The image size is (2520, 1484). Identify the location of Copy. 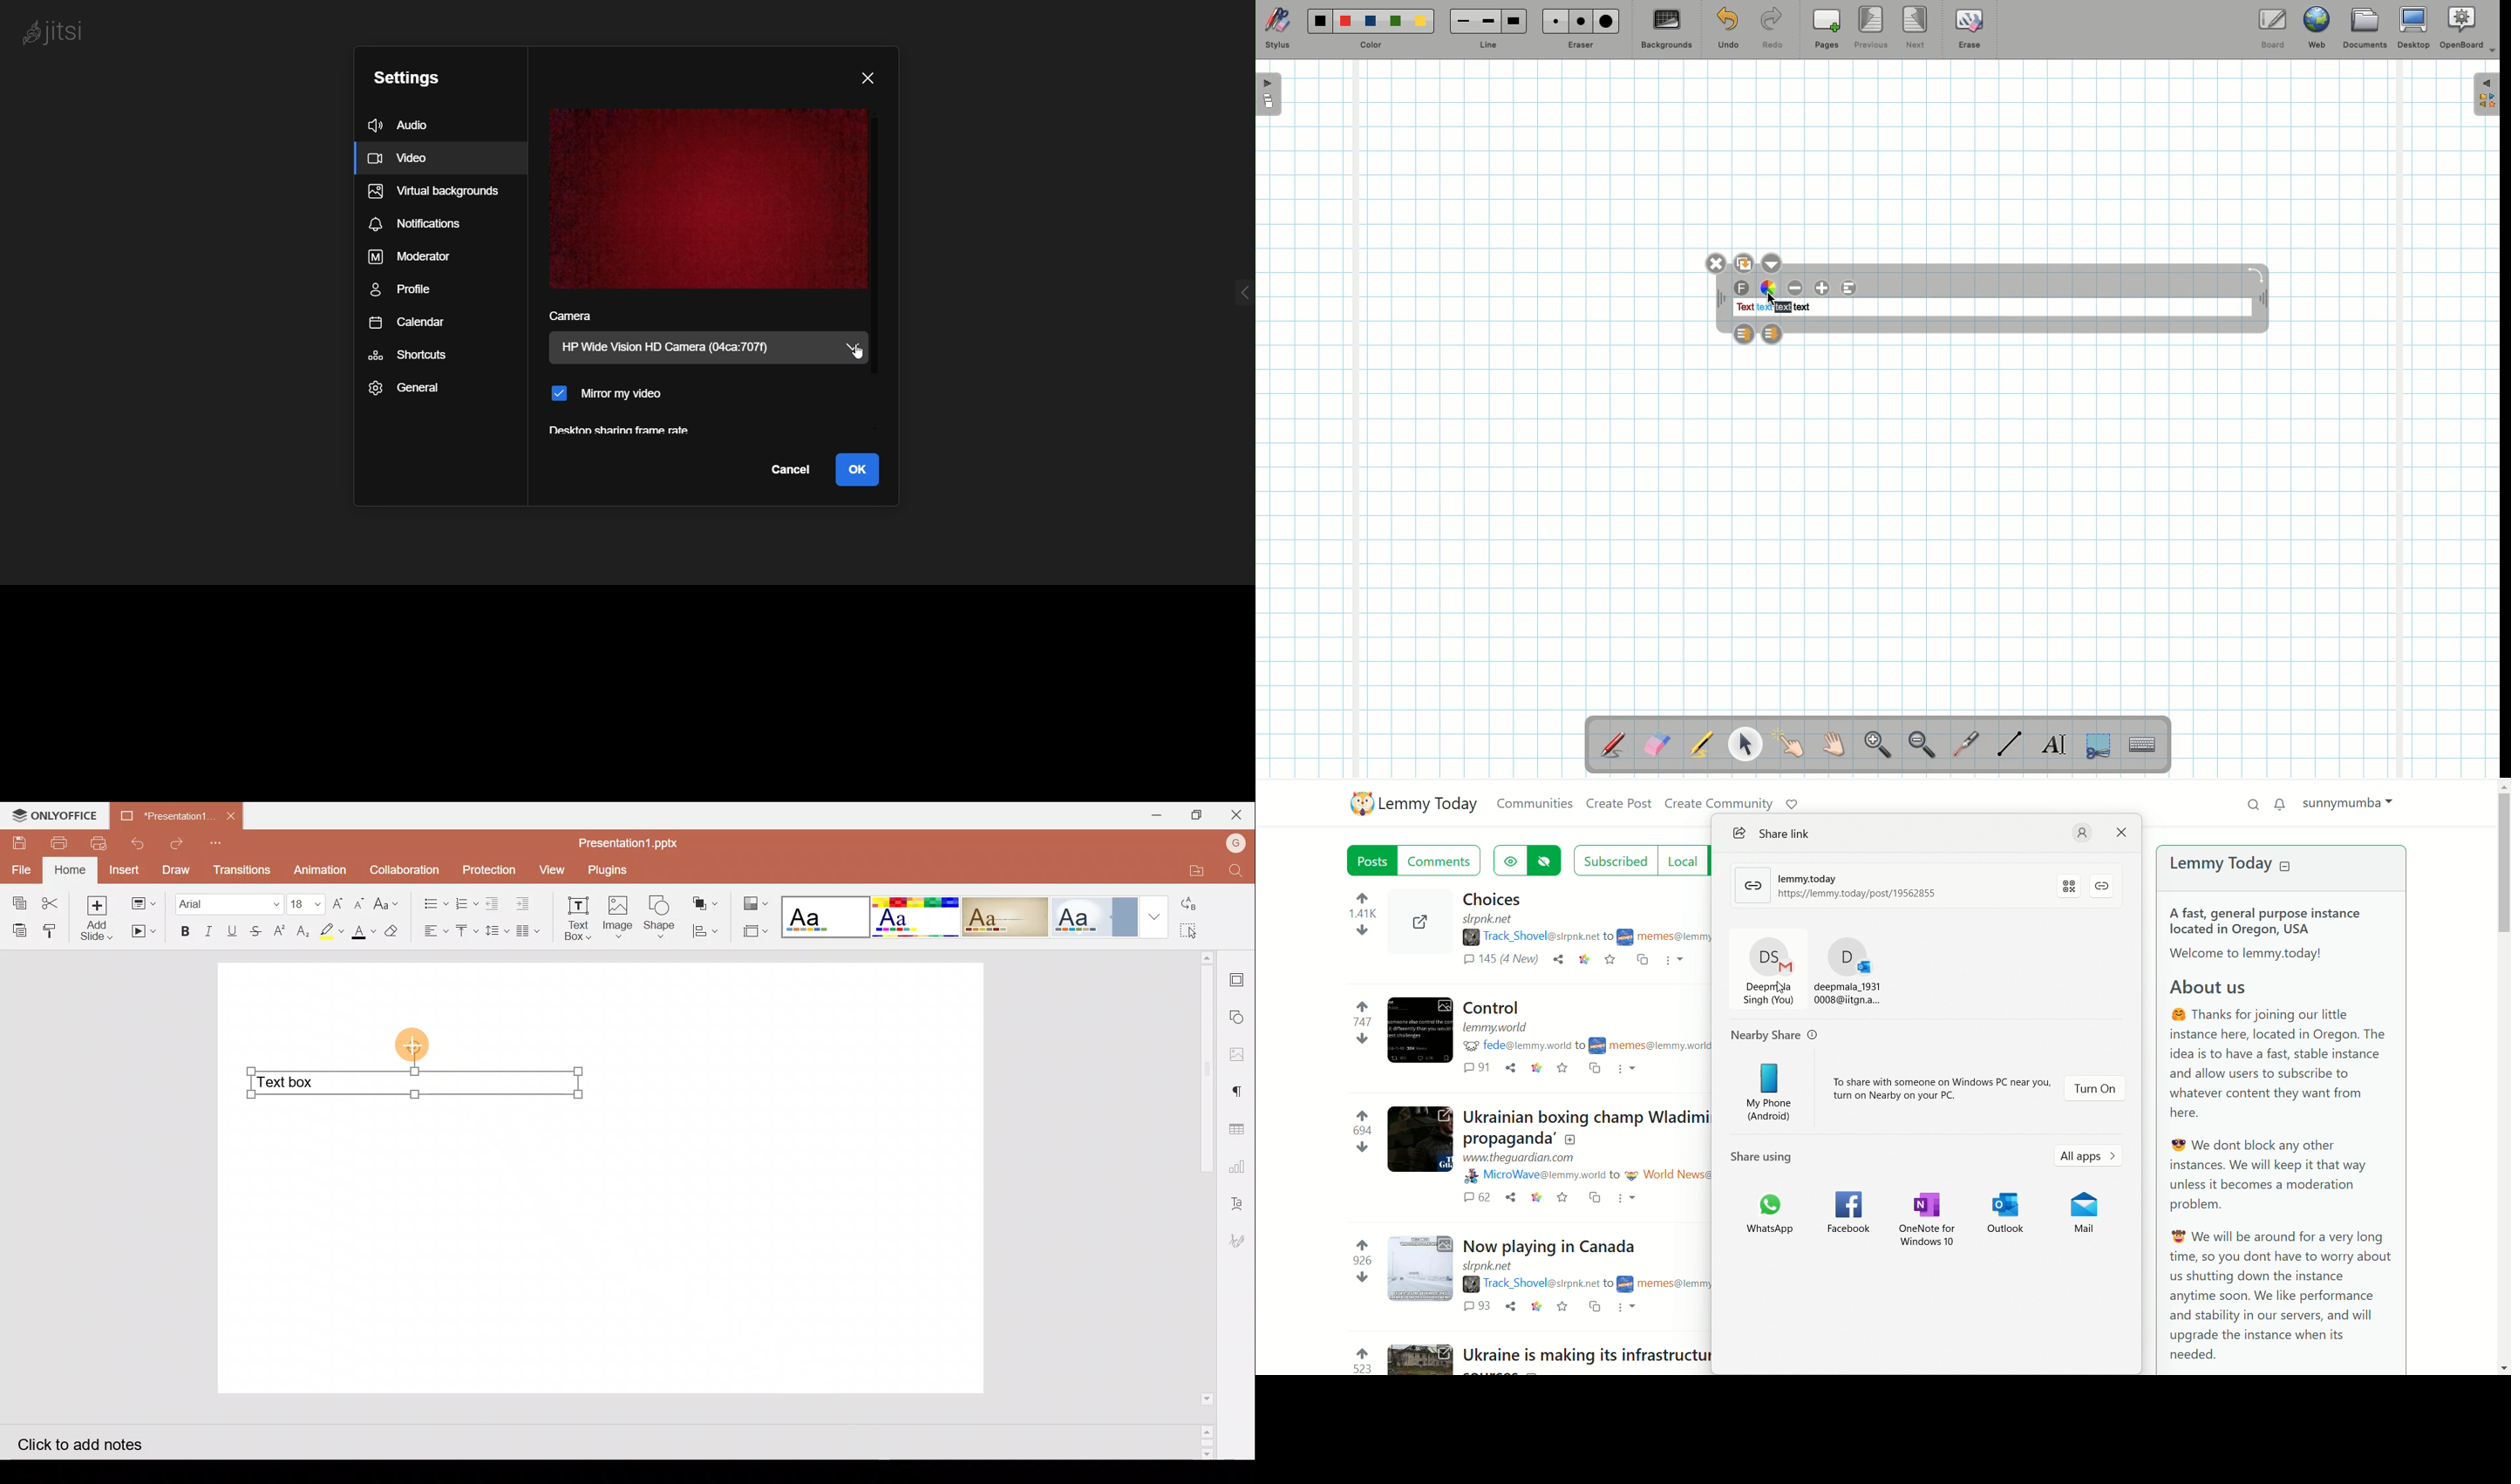
(16, 899).